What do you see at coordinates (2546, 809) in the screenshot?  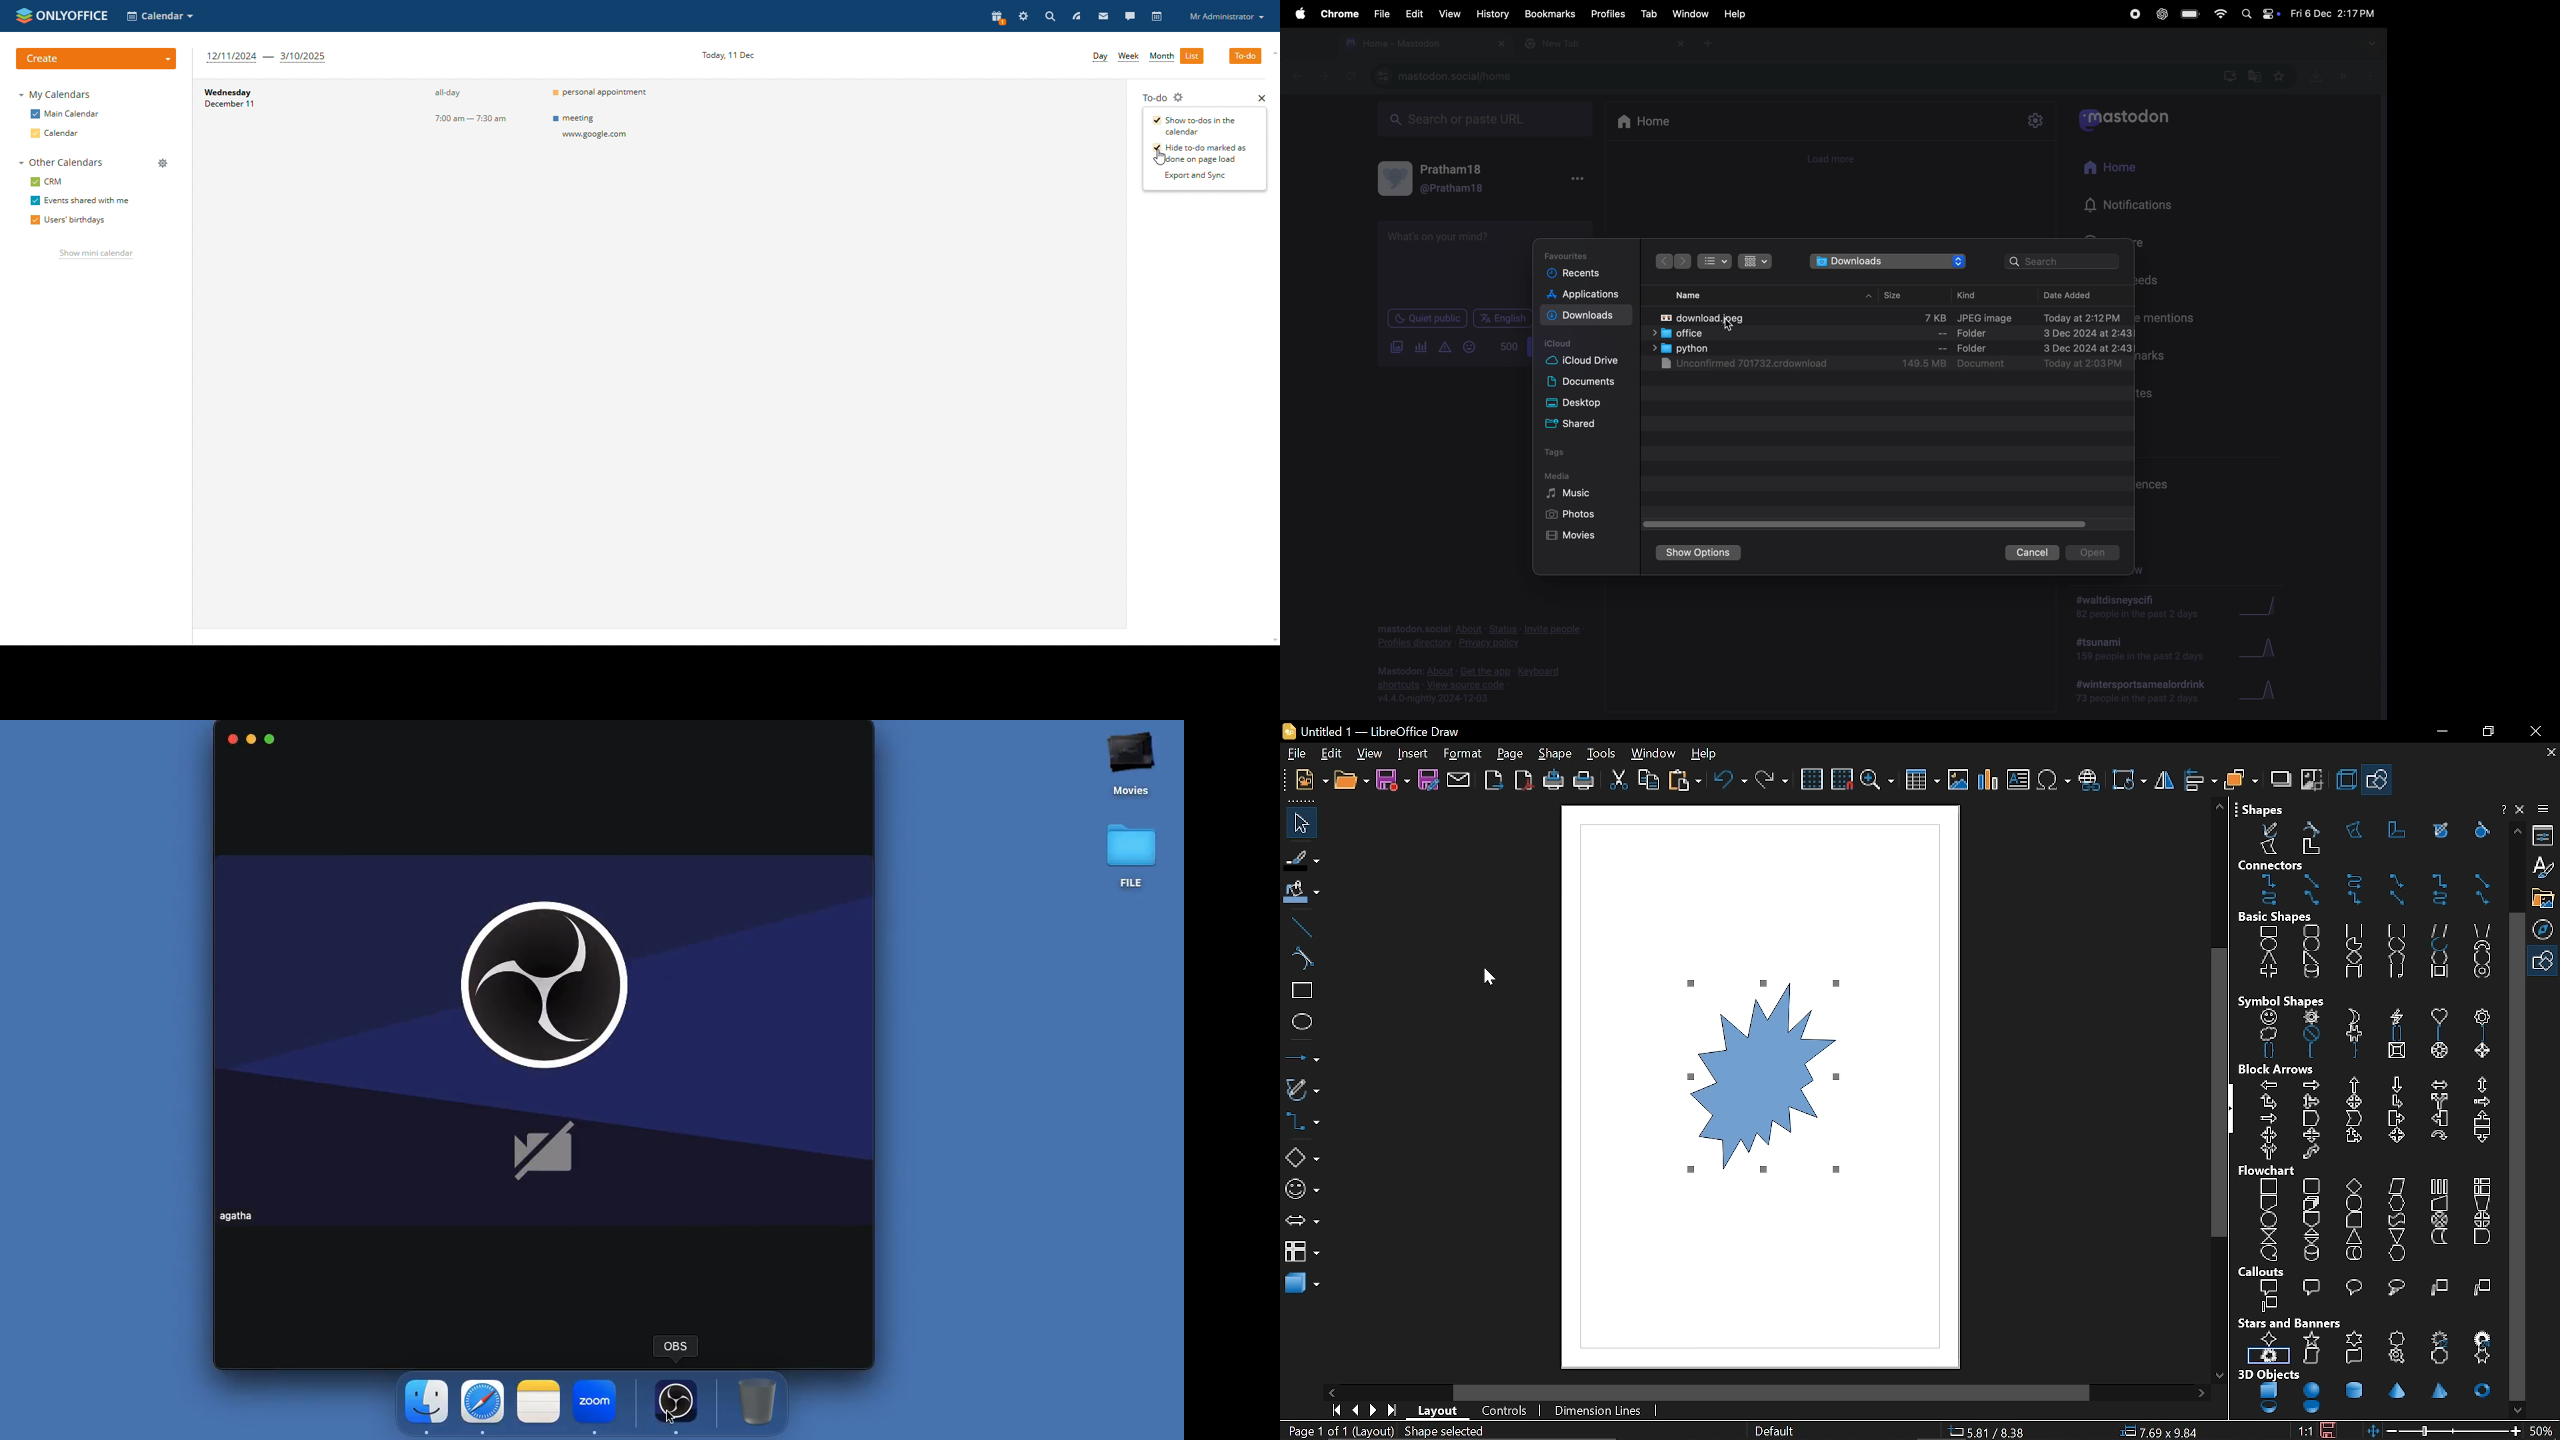 I see `Sidebar settings` at bounding box center [2546, 809].